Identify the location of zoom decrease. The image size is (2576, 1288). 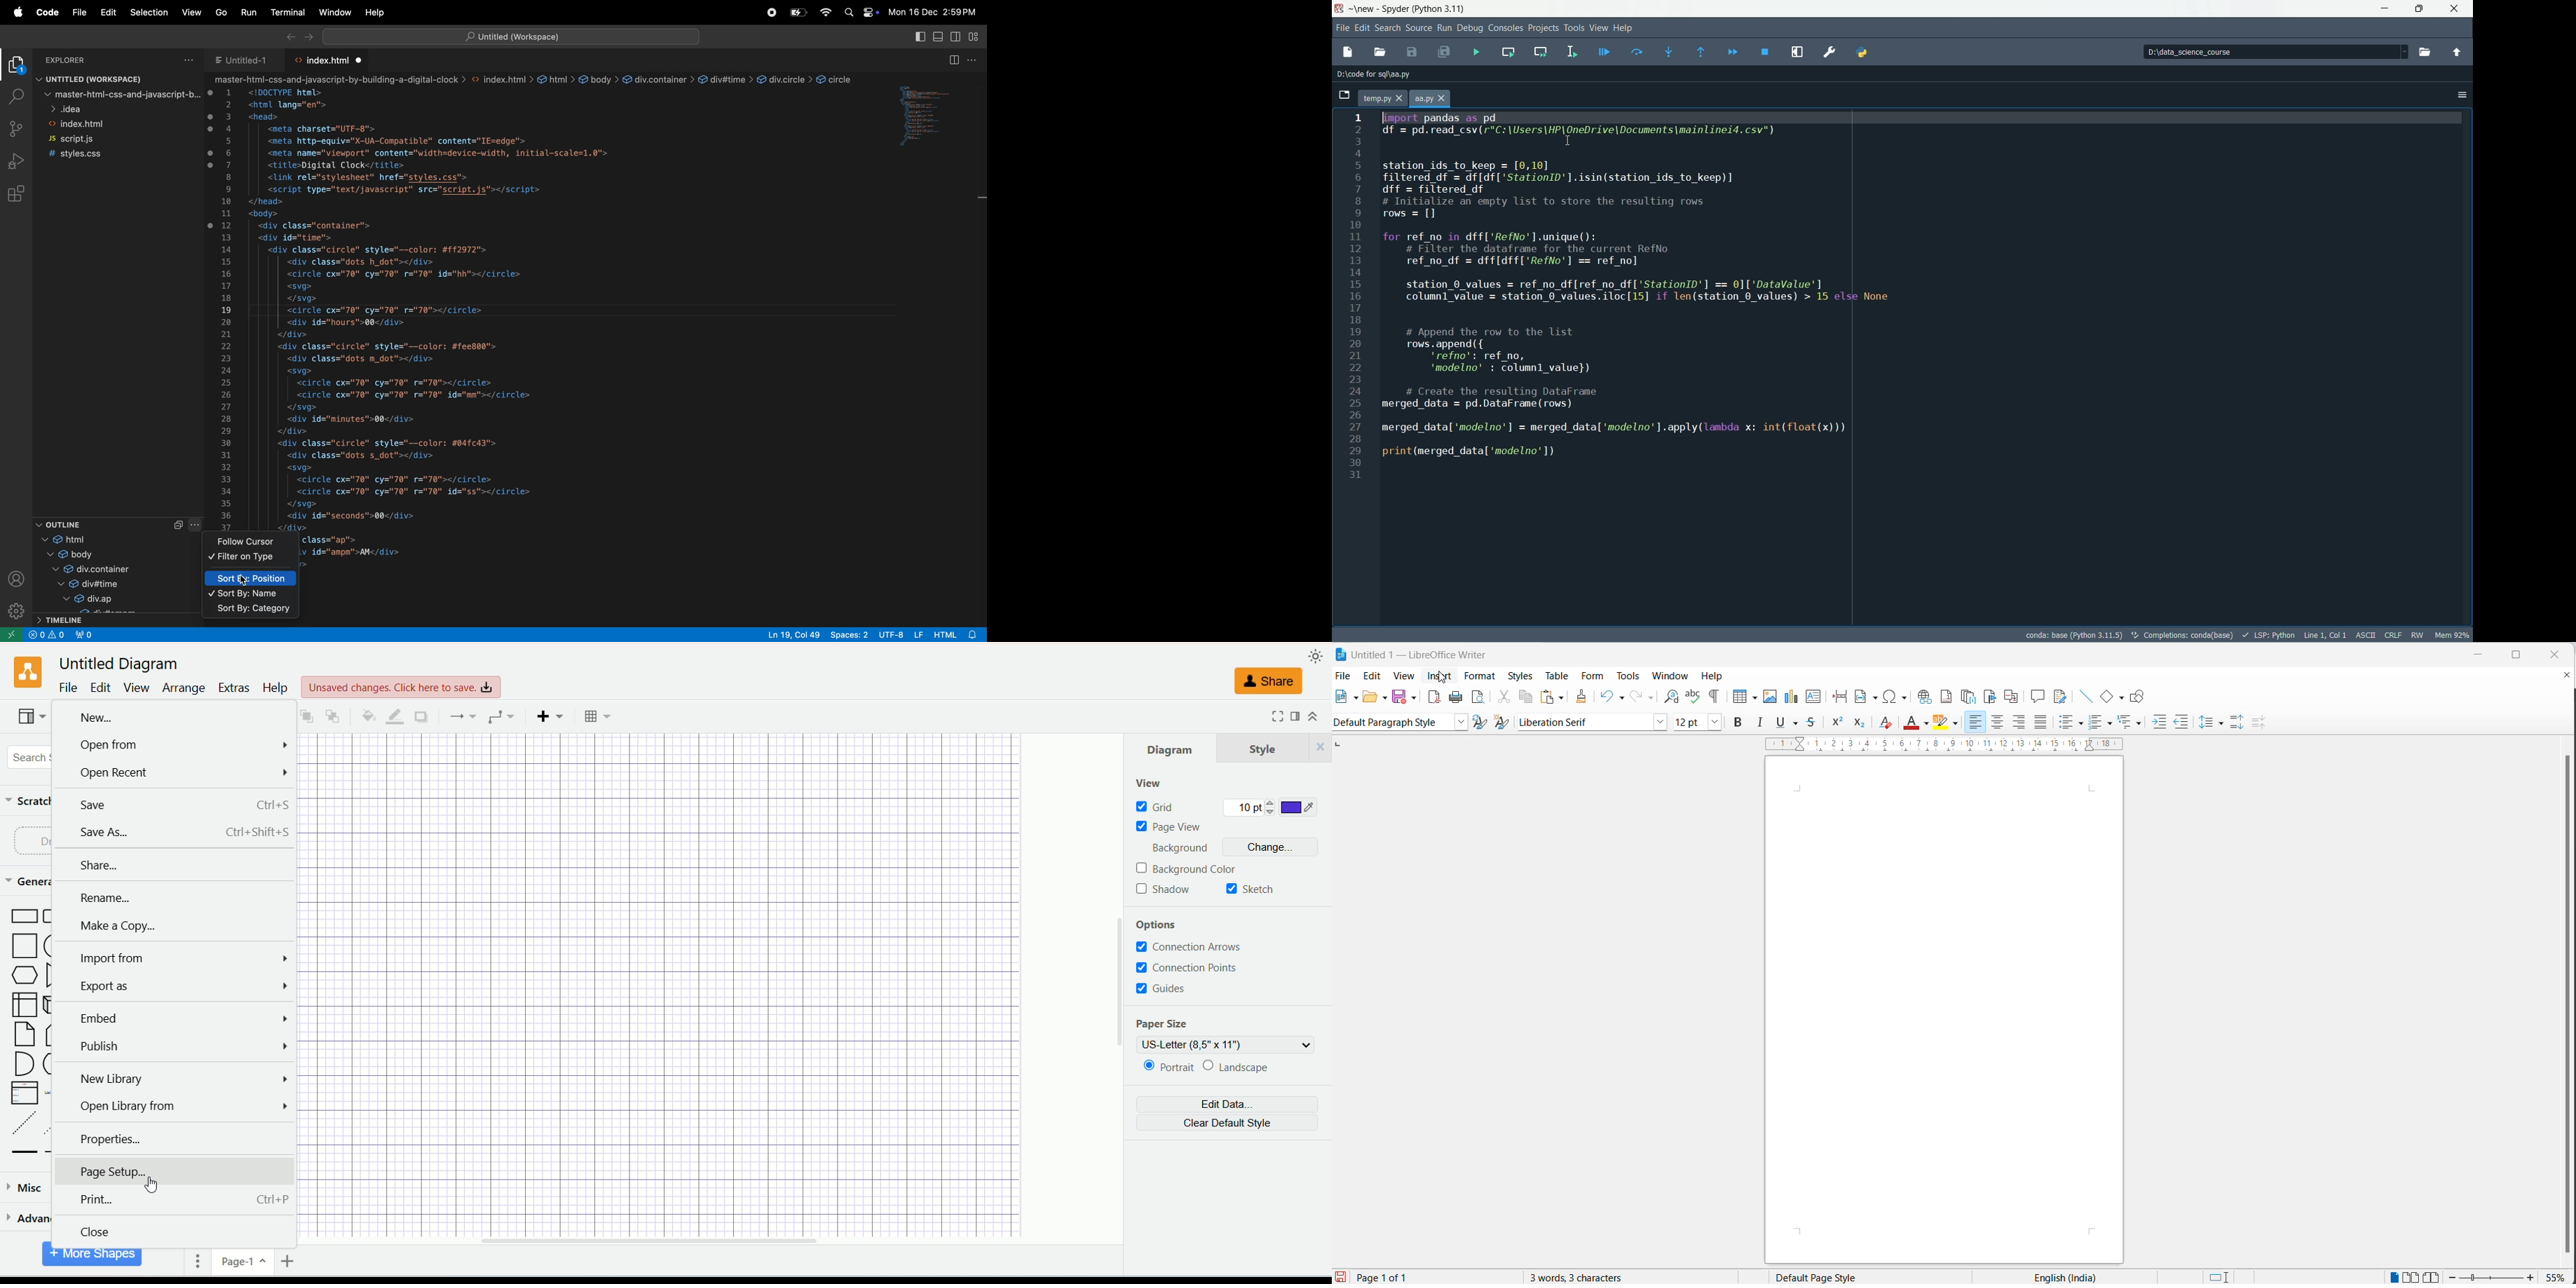
(2453, 1277).